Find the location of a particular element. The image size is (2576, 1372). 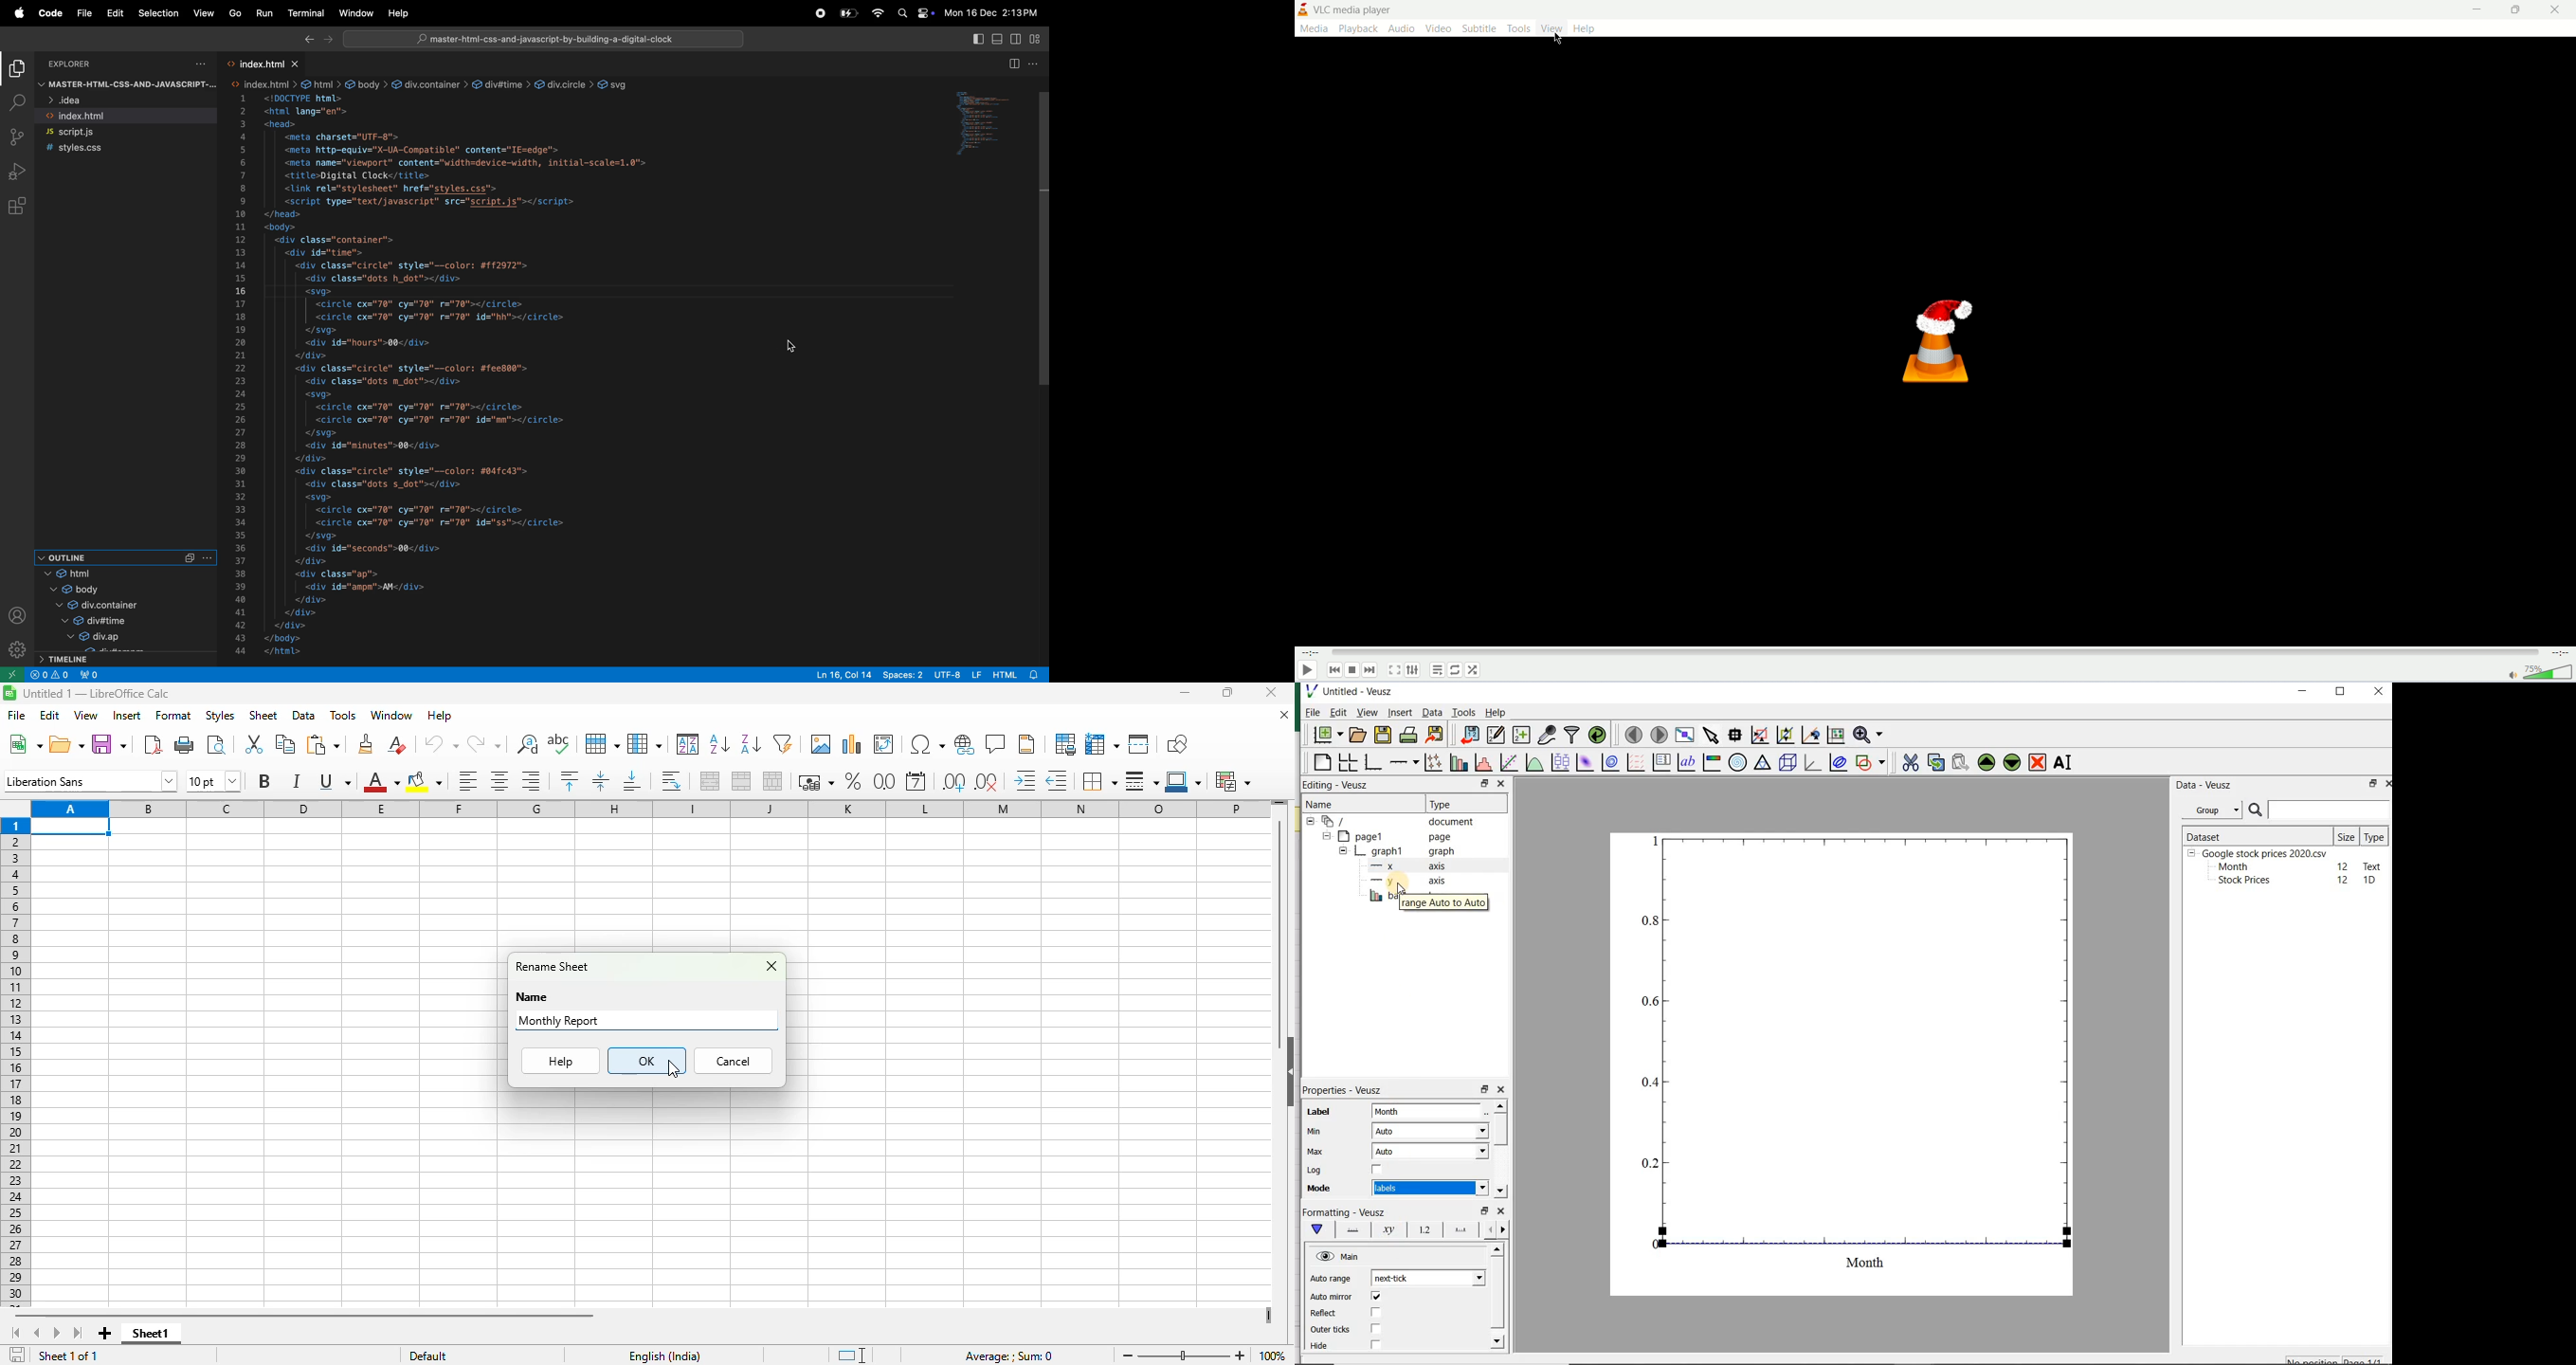

progress bar is located at coordinates (1934, 651).